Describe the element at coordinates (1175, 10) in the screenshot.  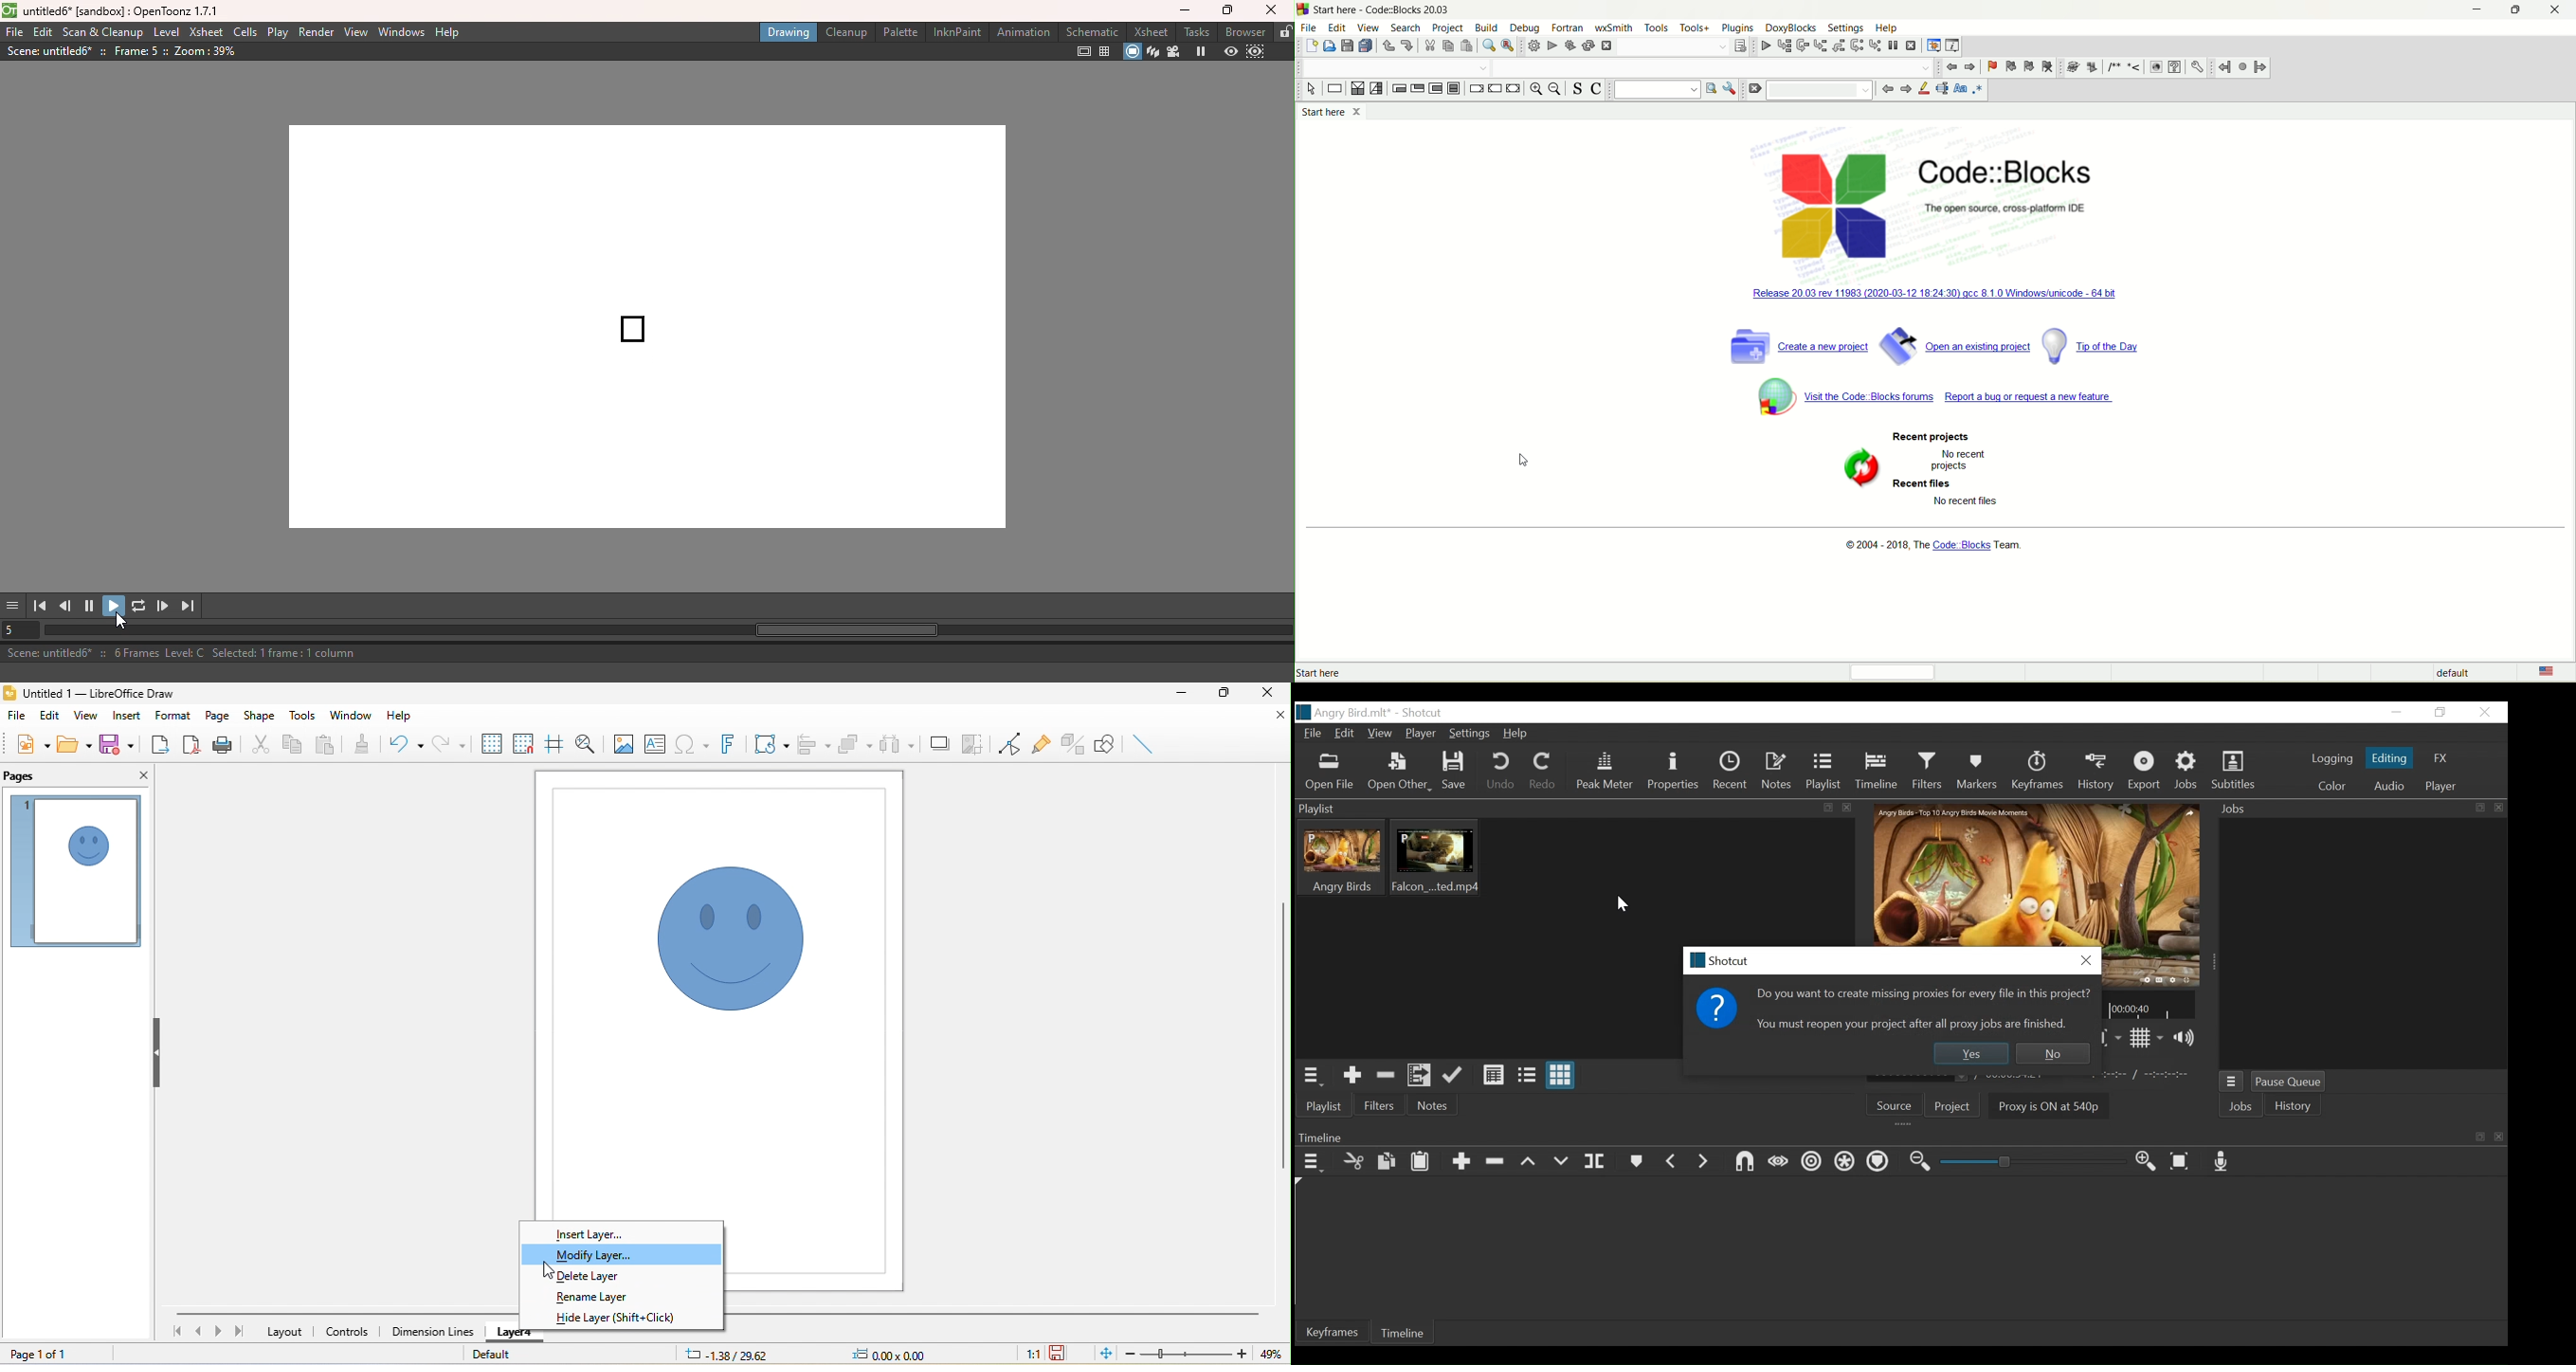
I see `Minimize` at that location.